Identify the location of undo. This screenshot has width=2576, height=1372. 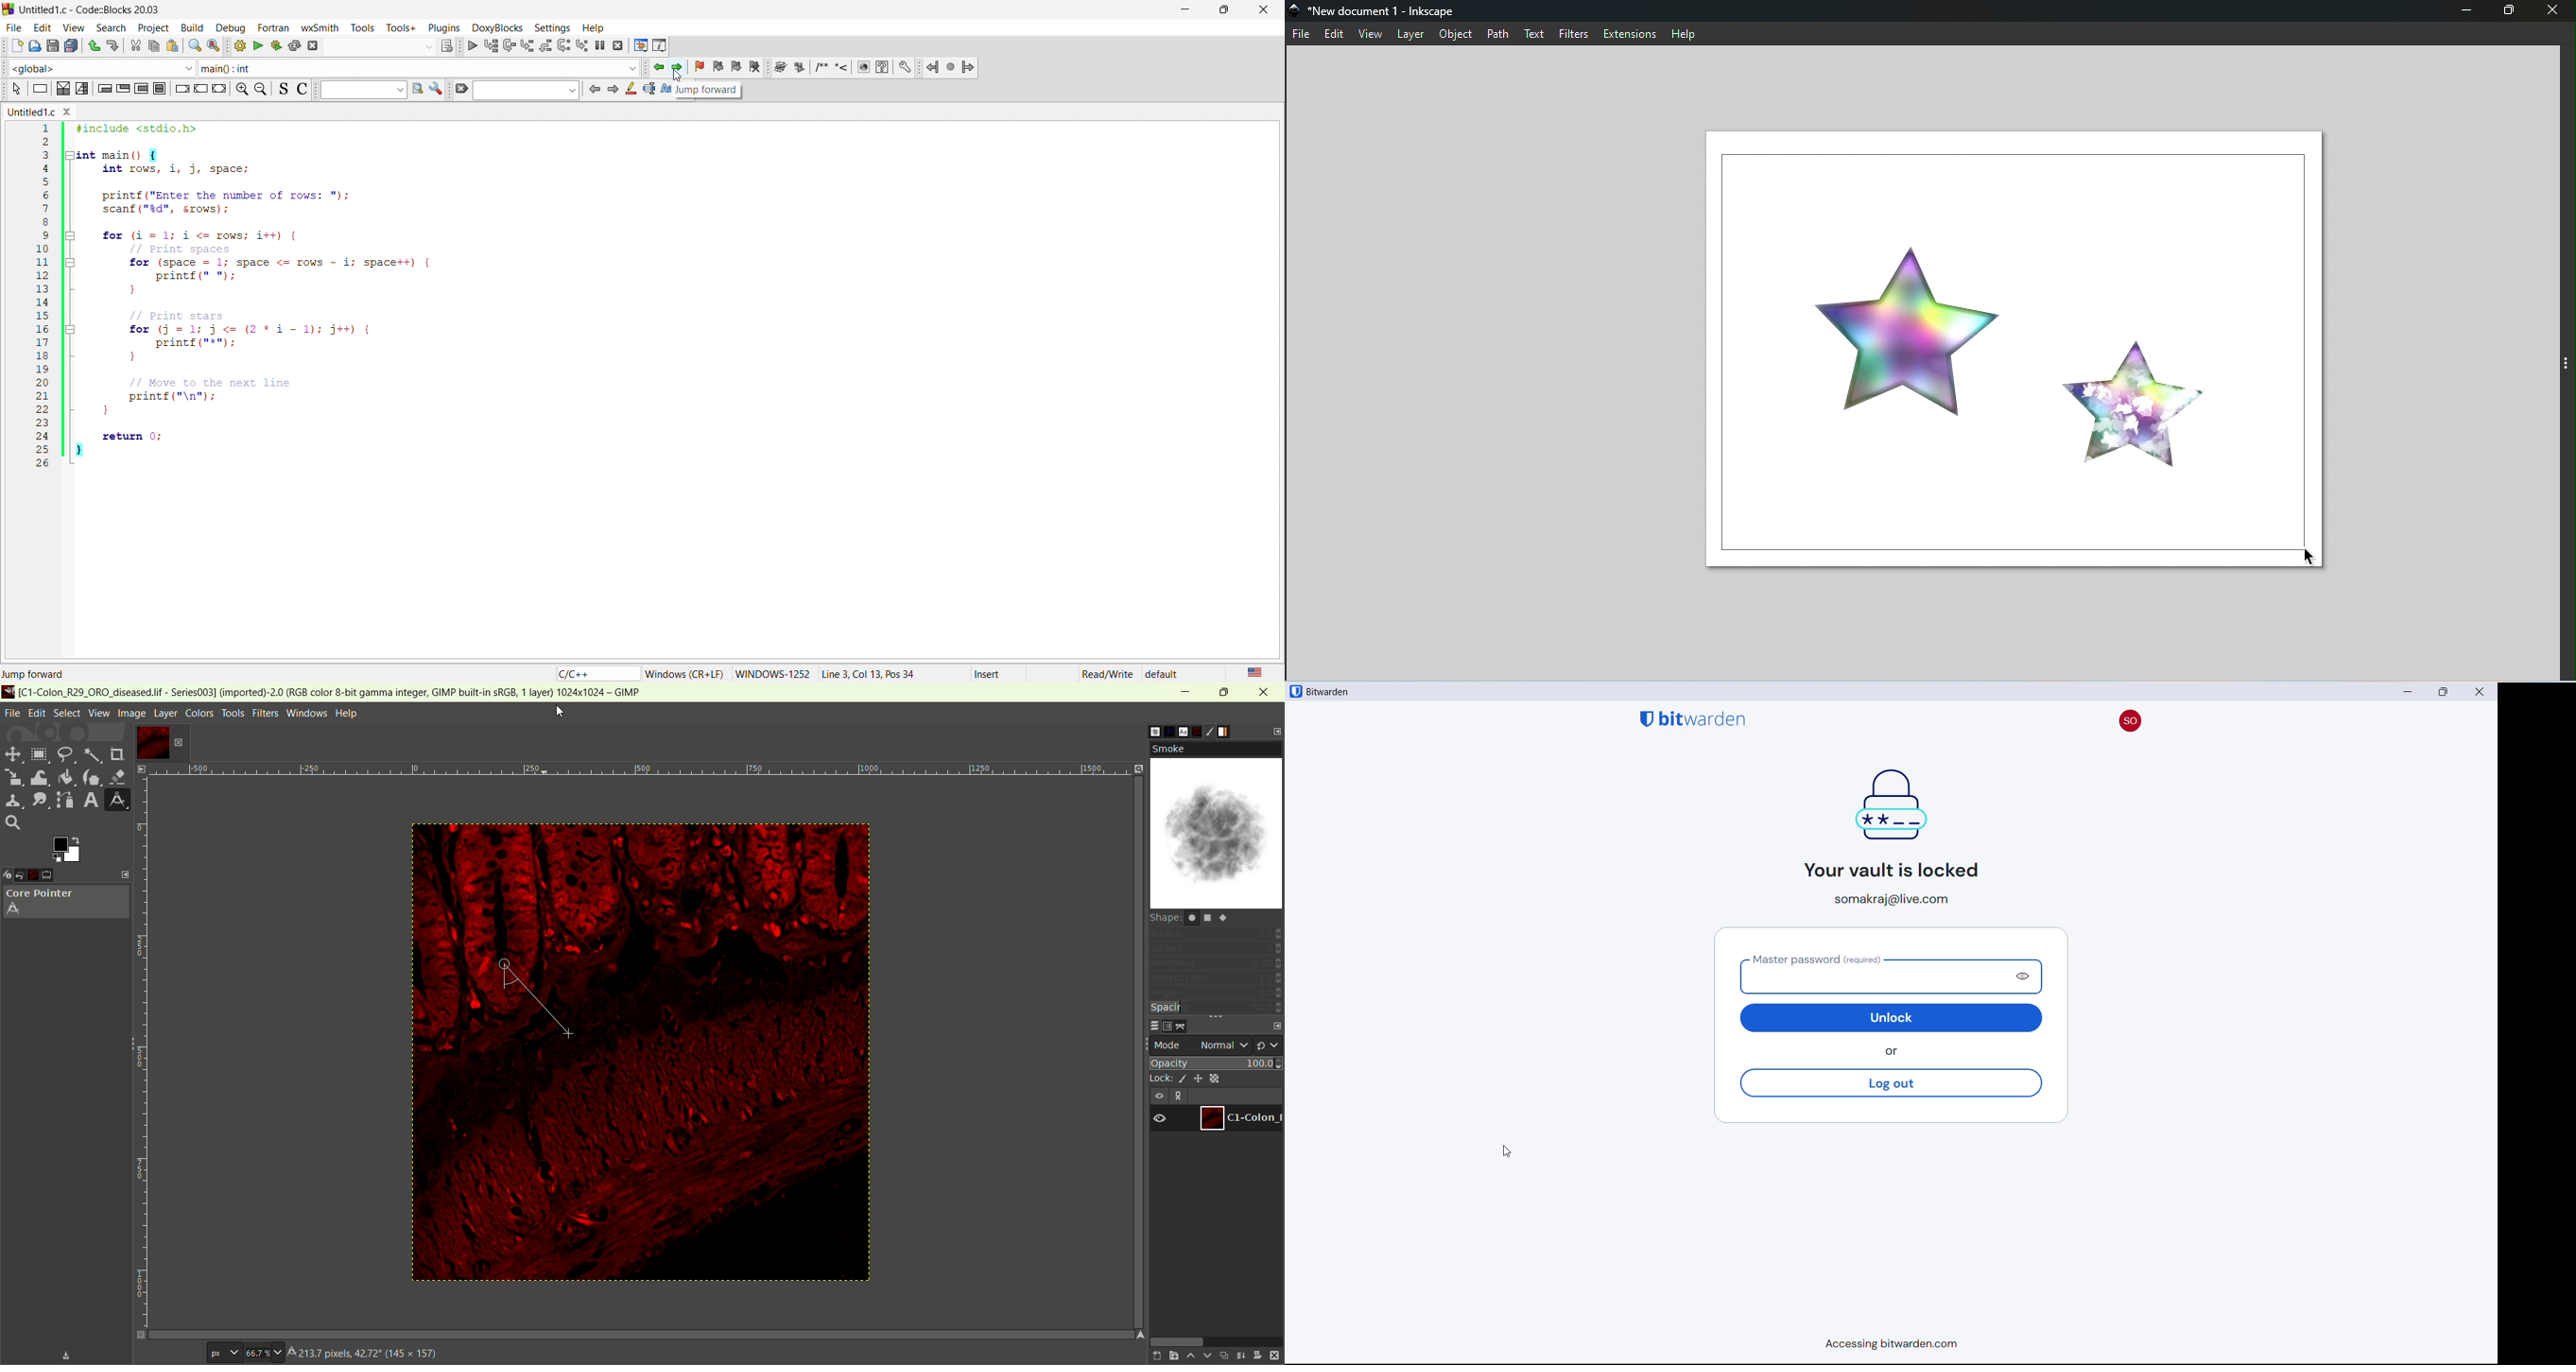
(91, 45).